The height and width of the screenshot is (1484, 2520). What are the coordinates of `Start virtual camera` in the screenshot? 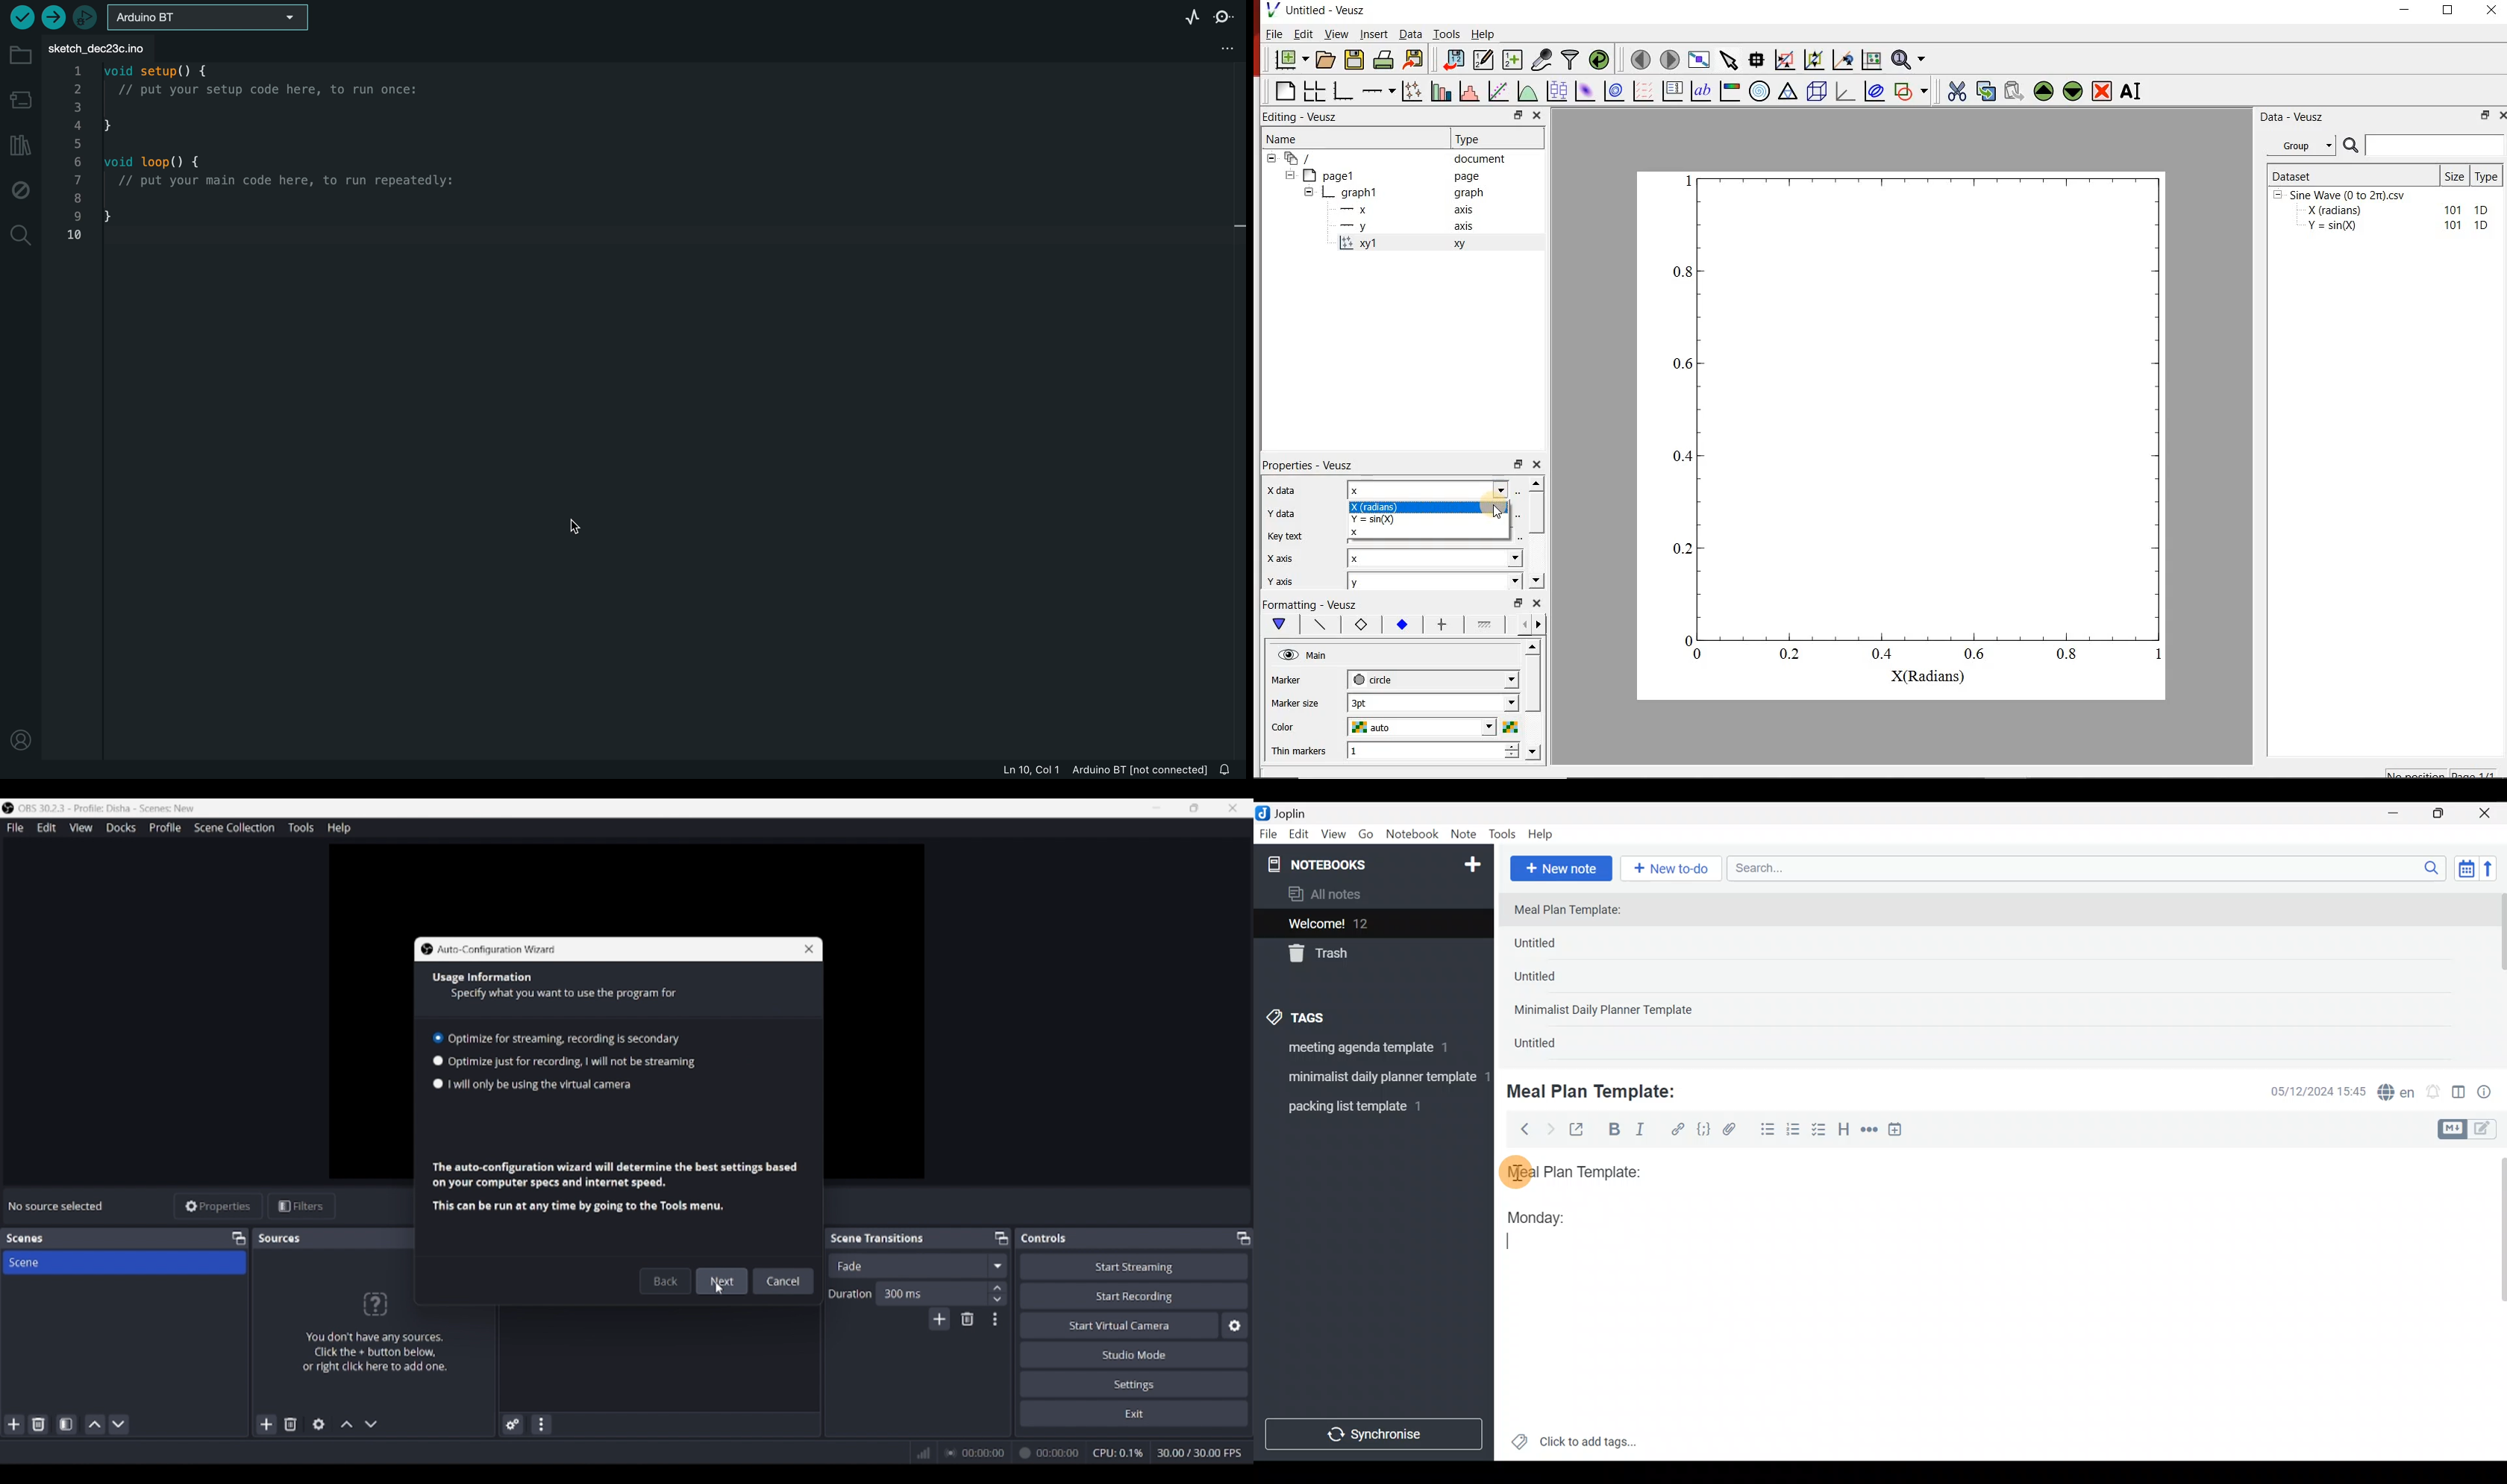 It's located at (1119, 1325).